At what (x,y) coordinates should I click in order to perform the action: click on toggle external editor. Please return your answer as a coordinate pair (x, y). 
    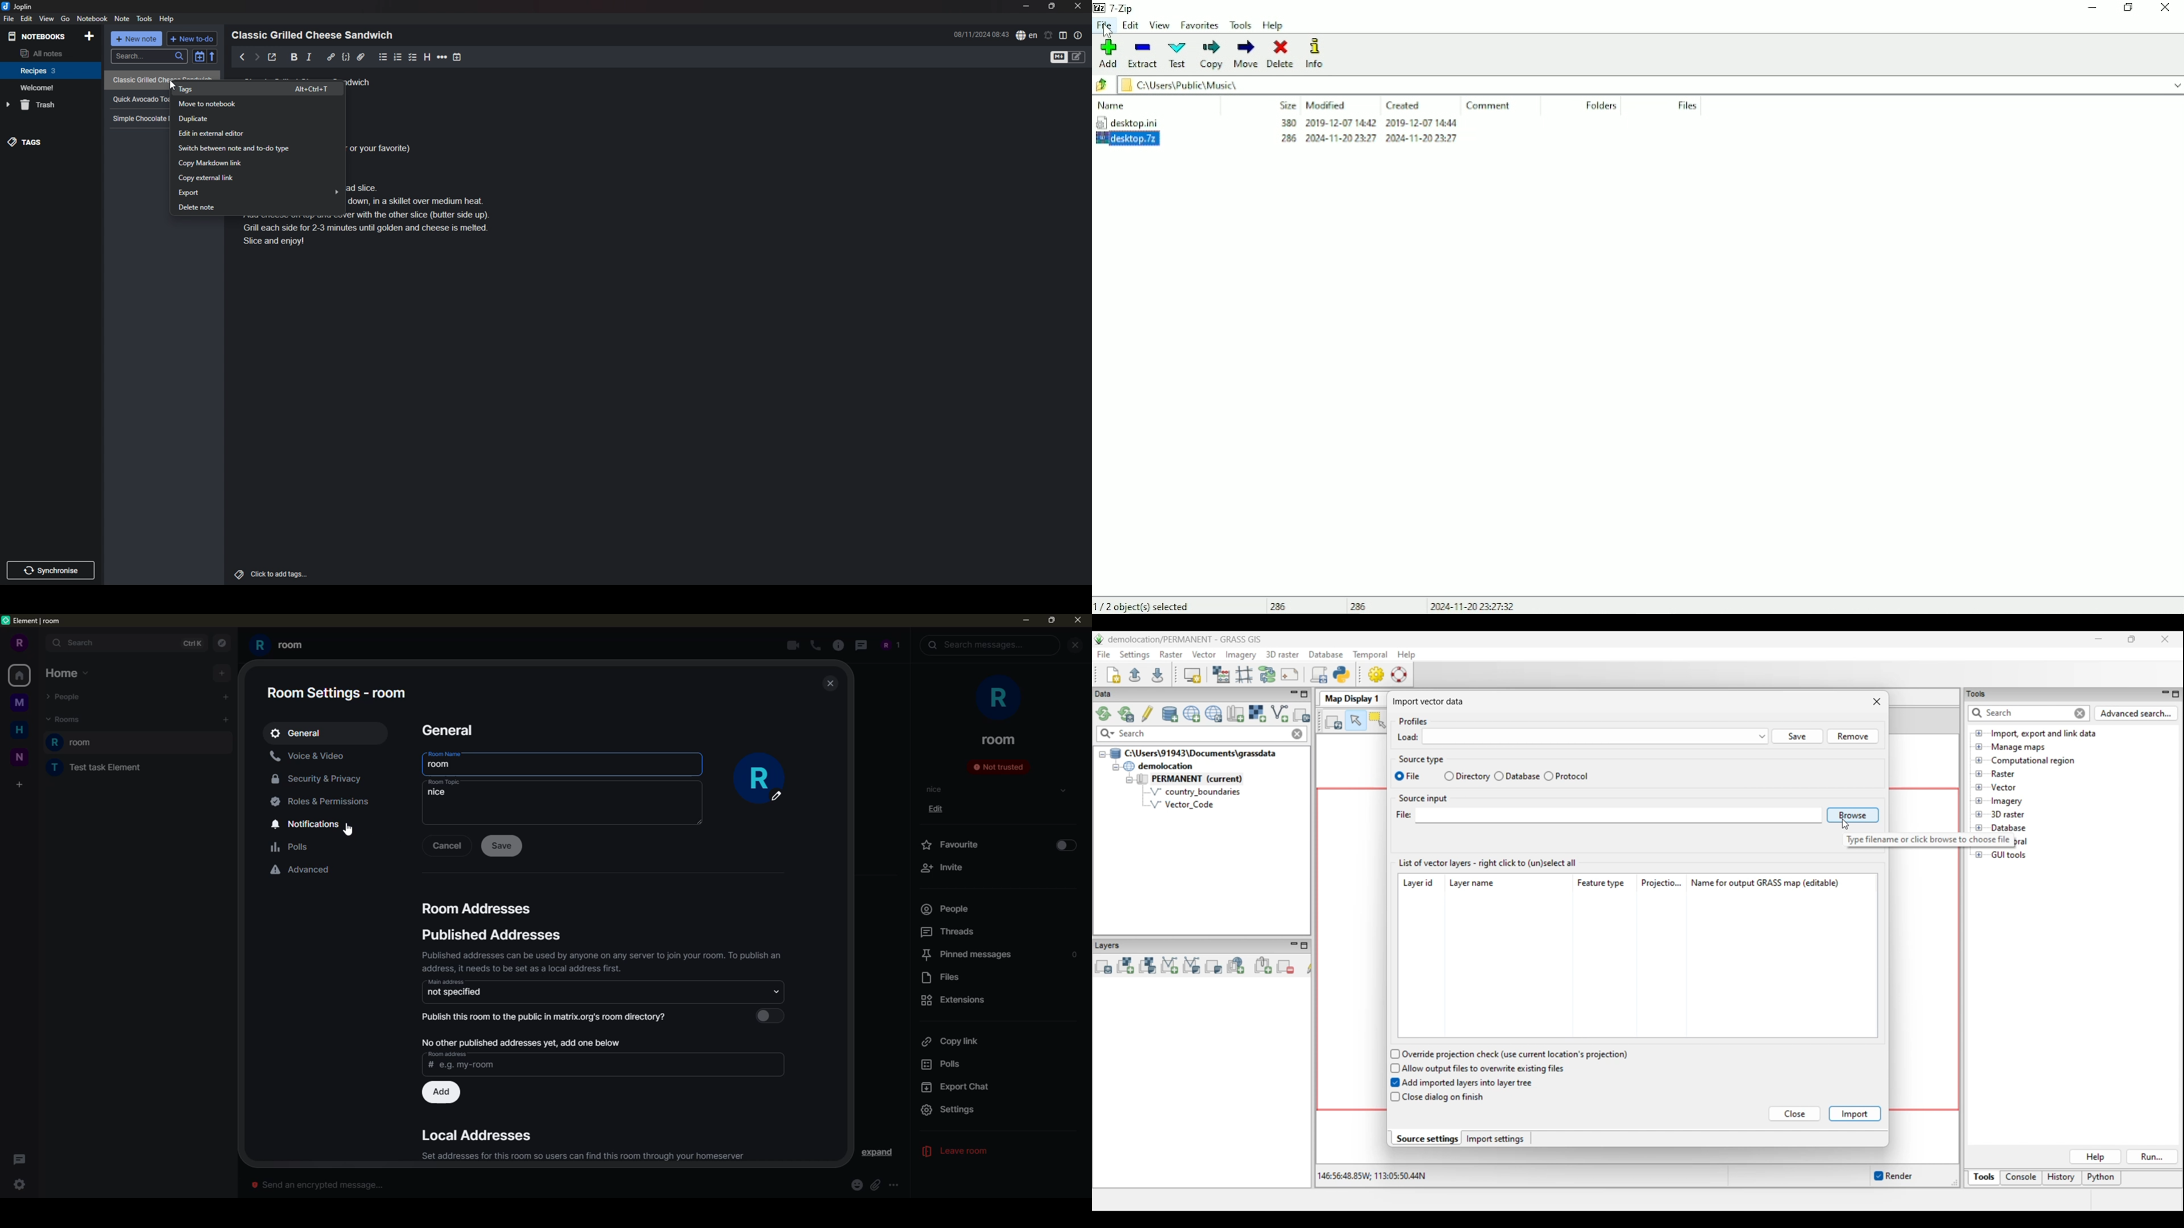
    Looking at the image, I should click on (273, 57).